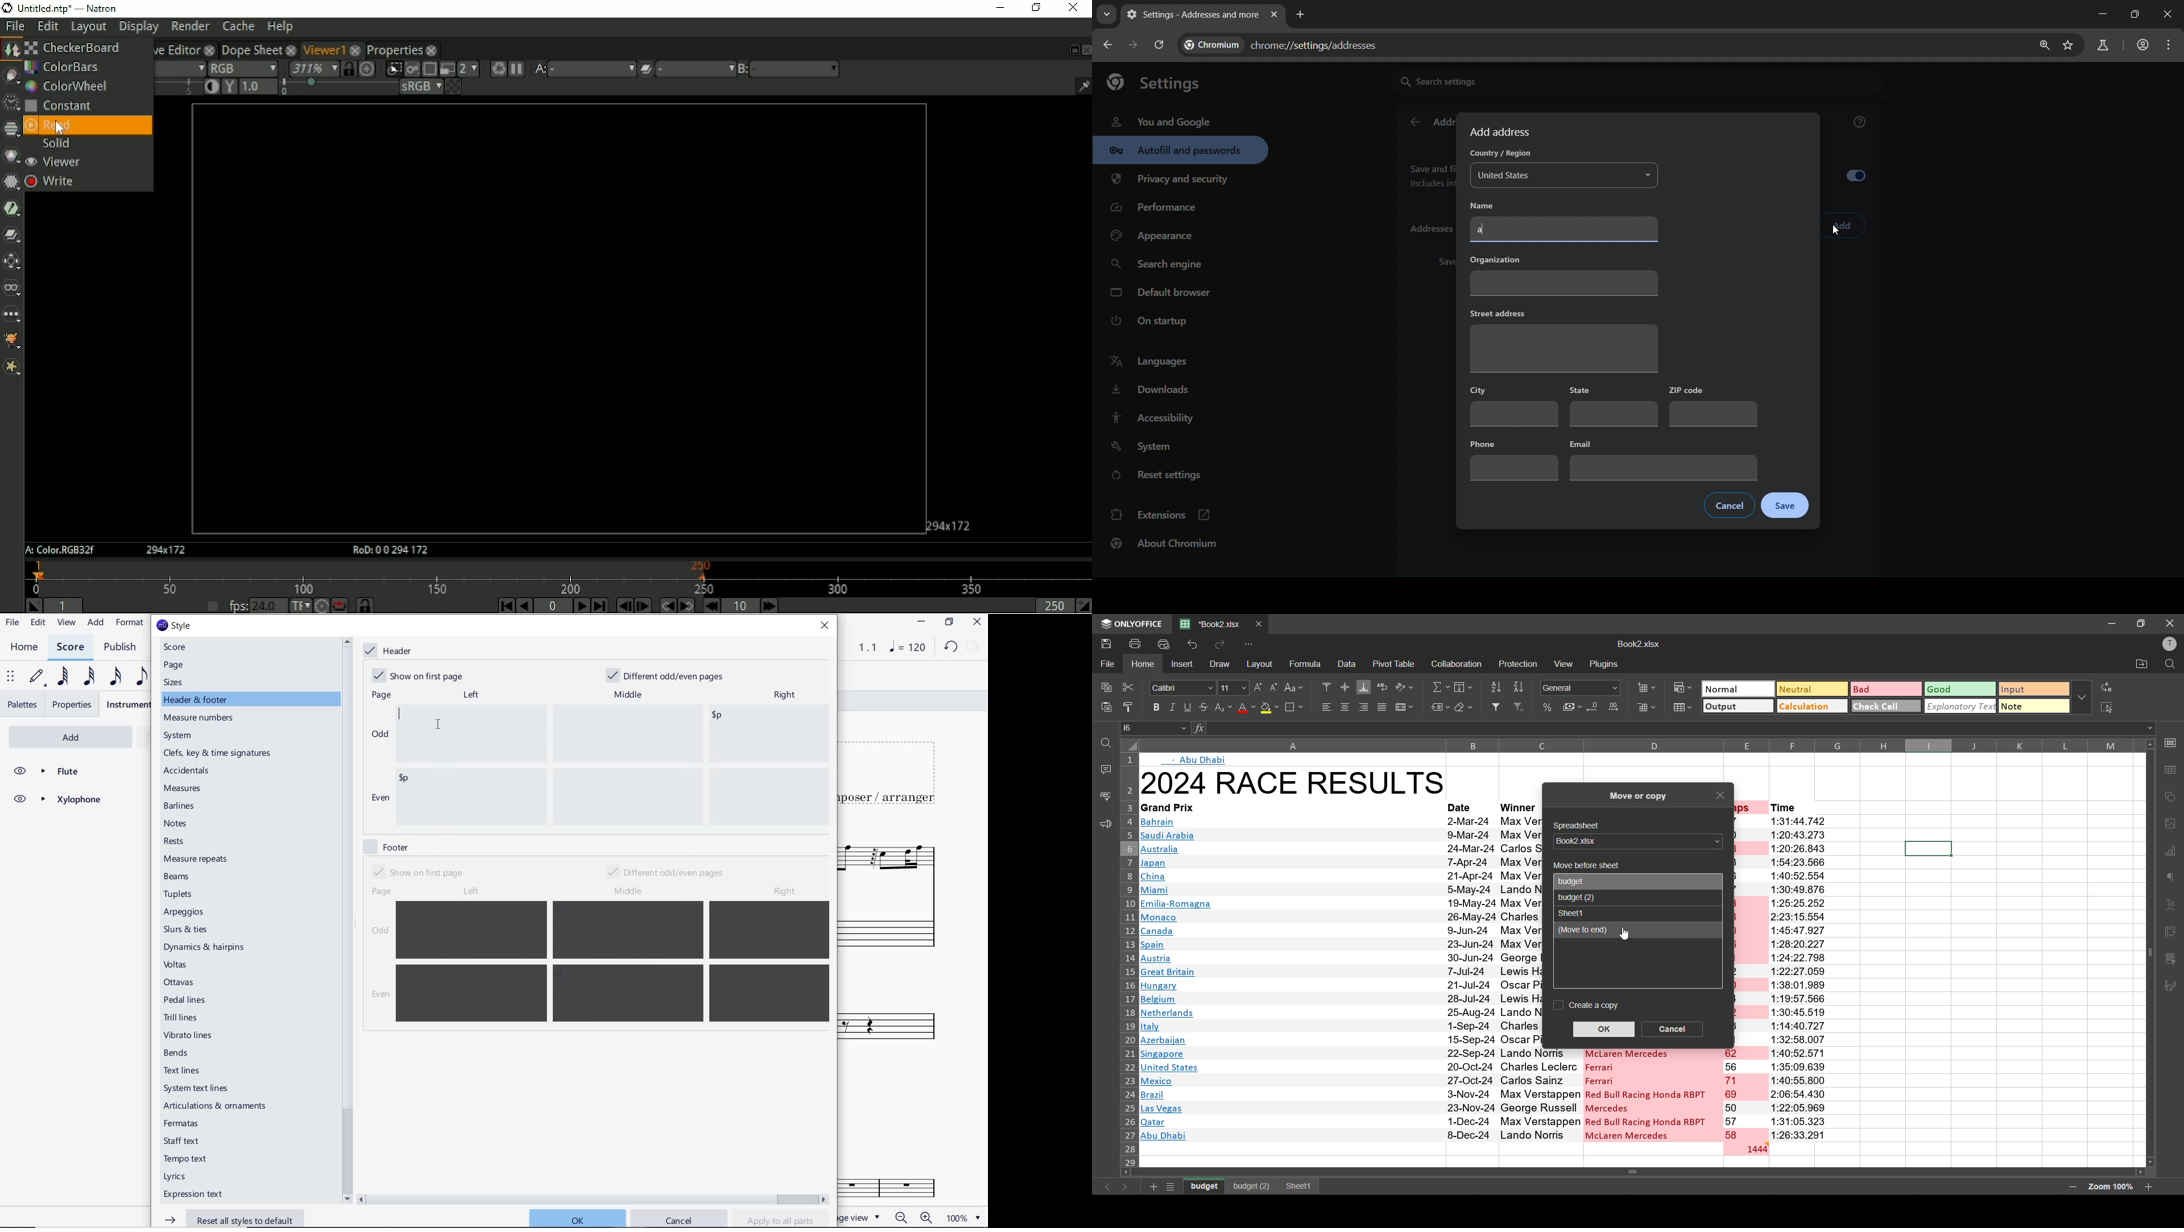 The width and height of the screenshot is (2184, 1232). I want to click on find, so click(1103, 743).